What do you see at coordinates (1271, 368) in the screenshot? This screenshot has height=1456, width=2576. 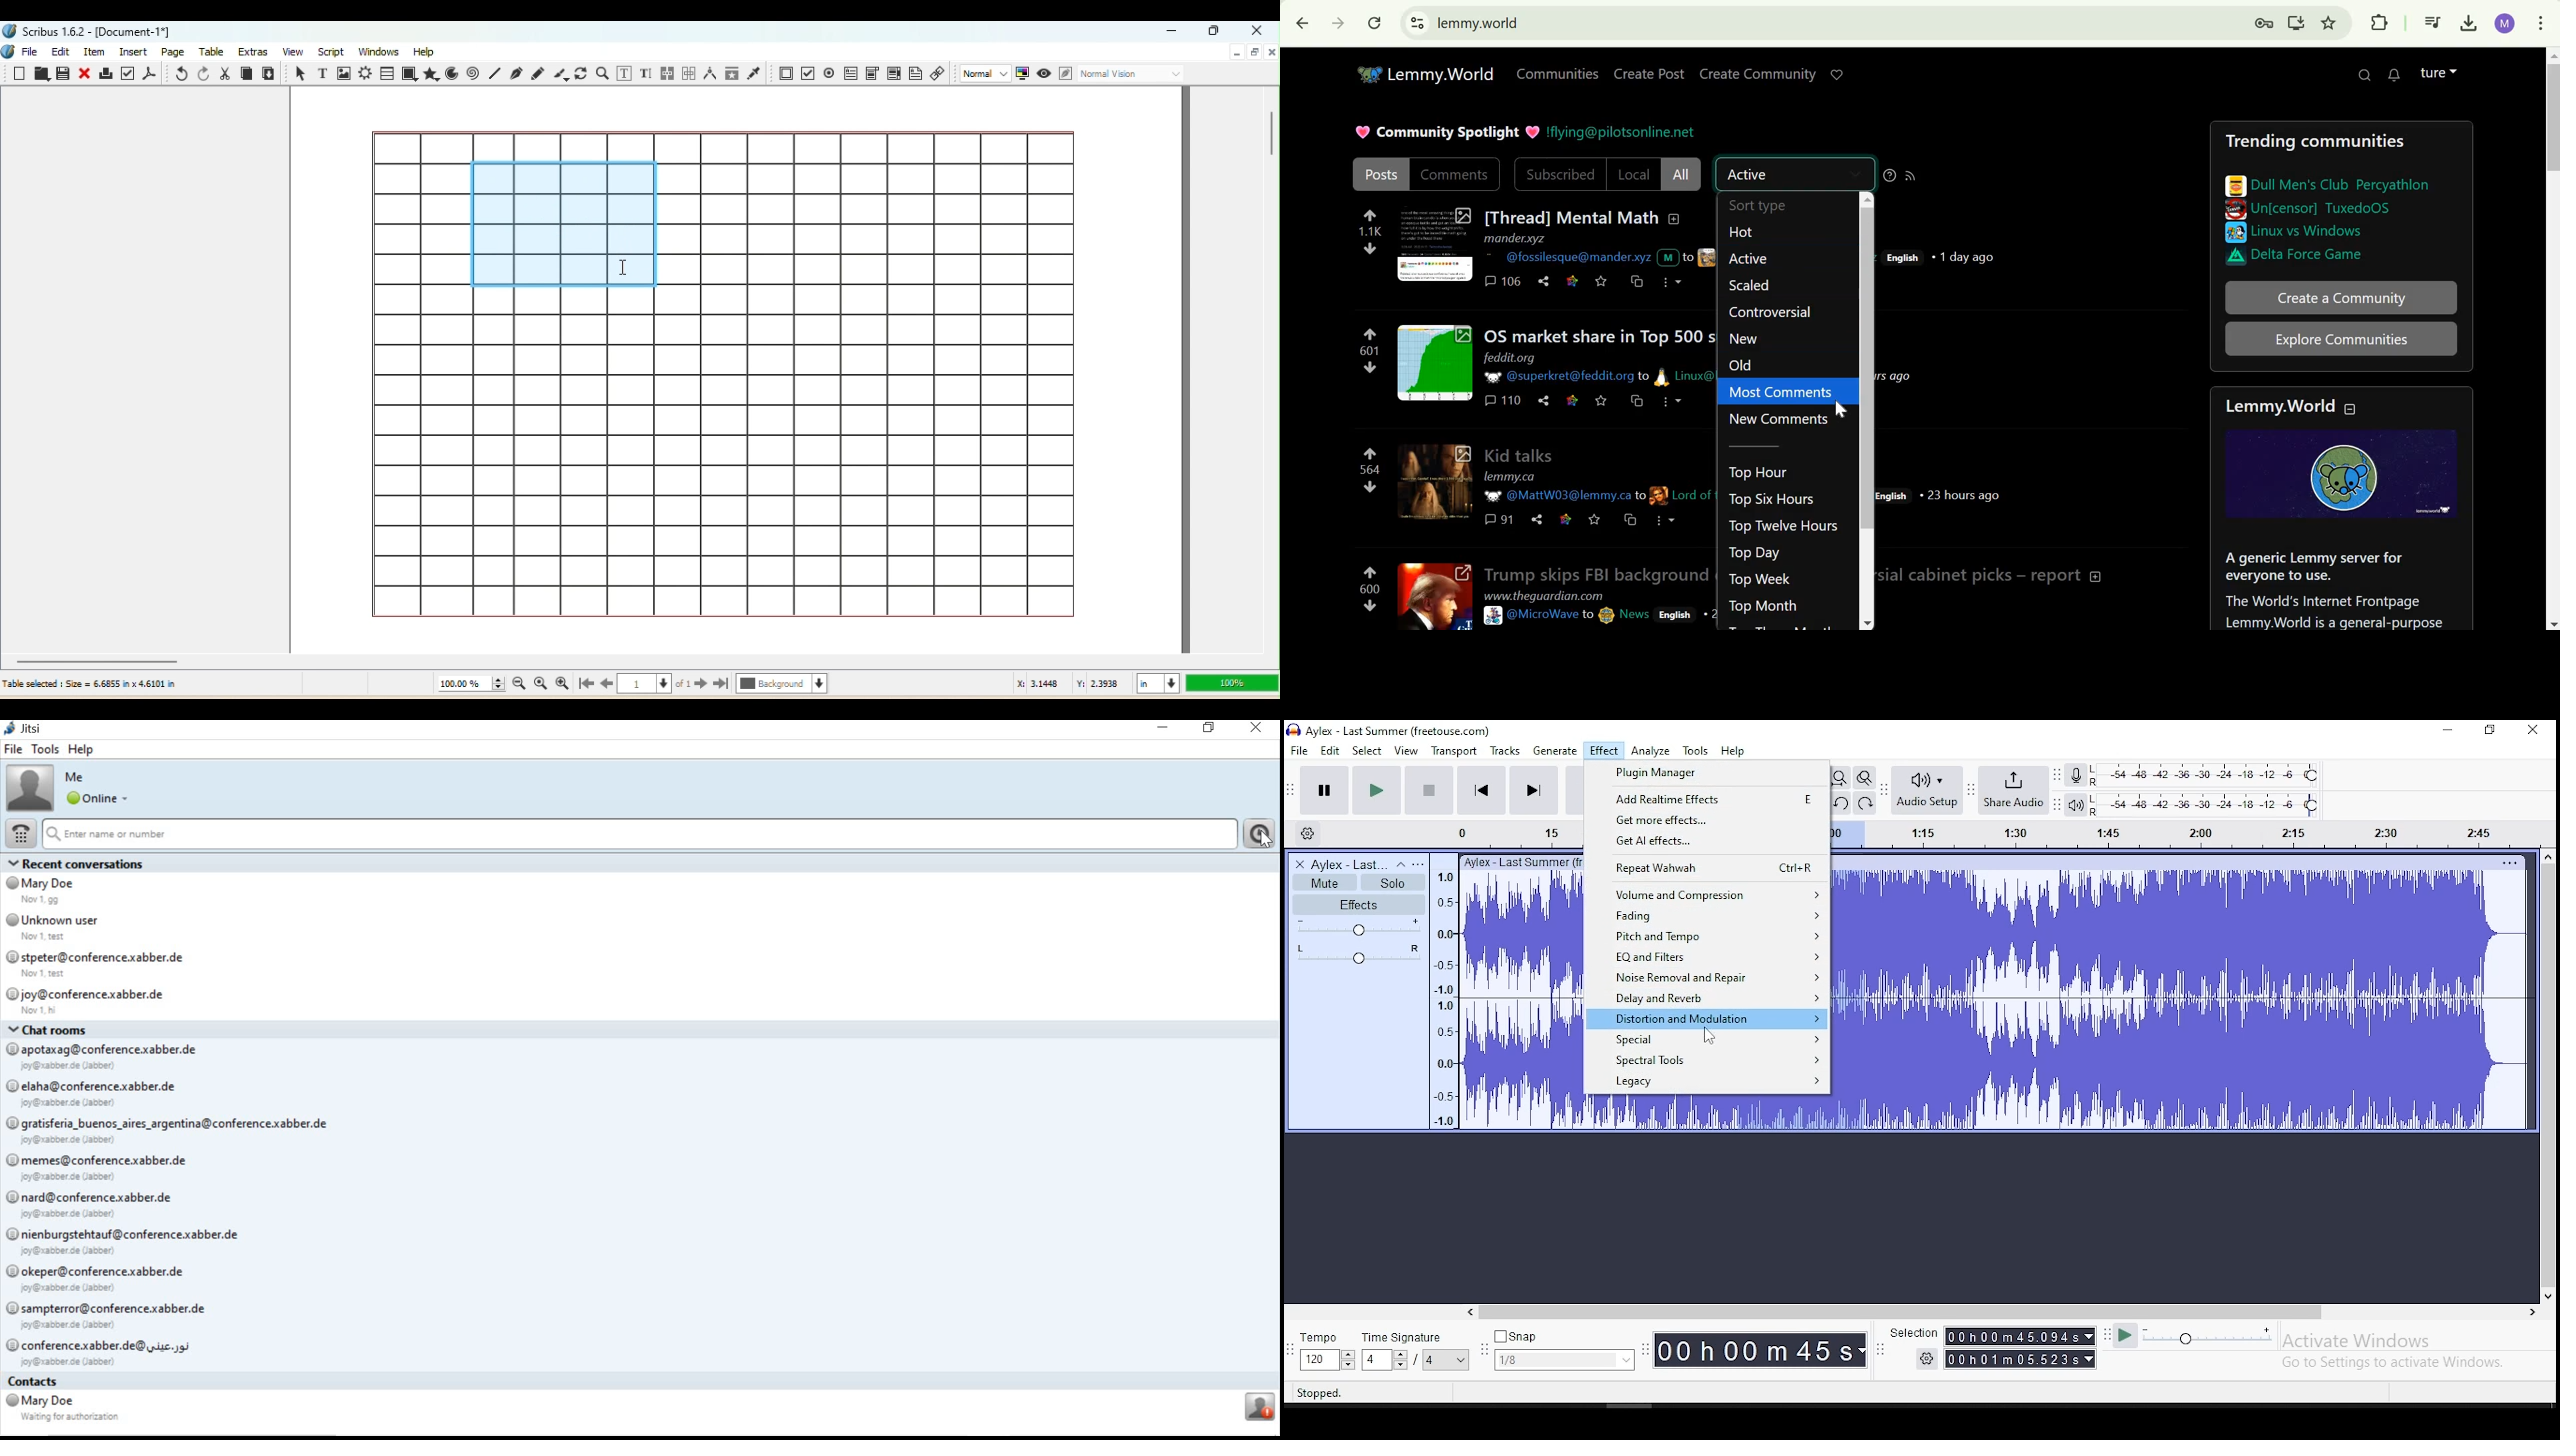 I see `Vertical scroll bar` at bounding box center [1271, 368].